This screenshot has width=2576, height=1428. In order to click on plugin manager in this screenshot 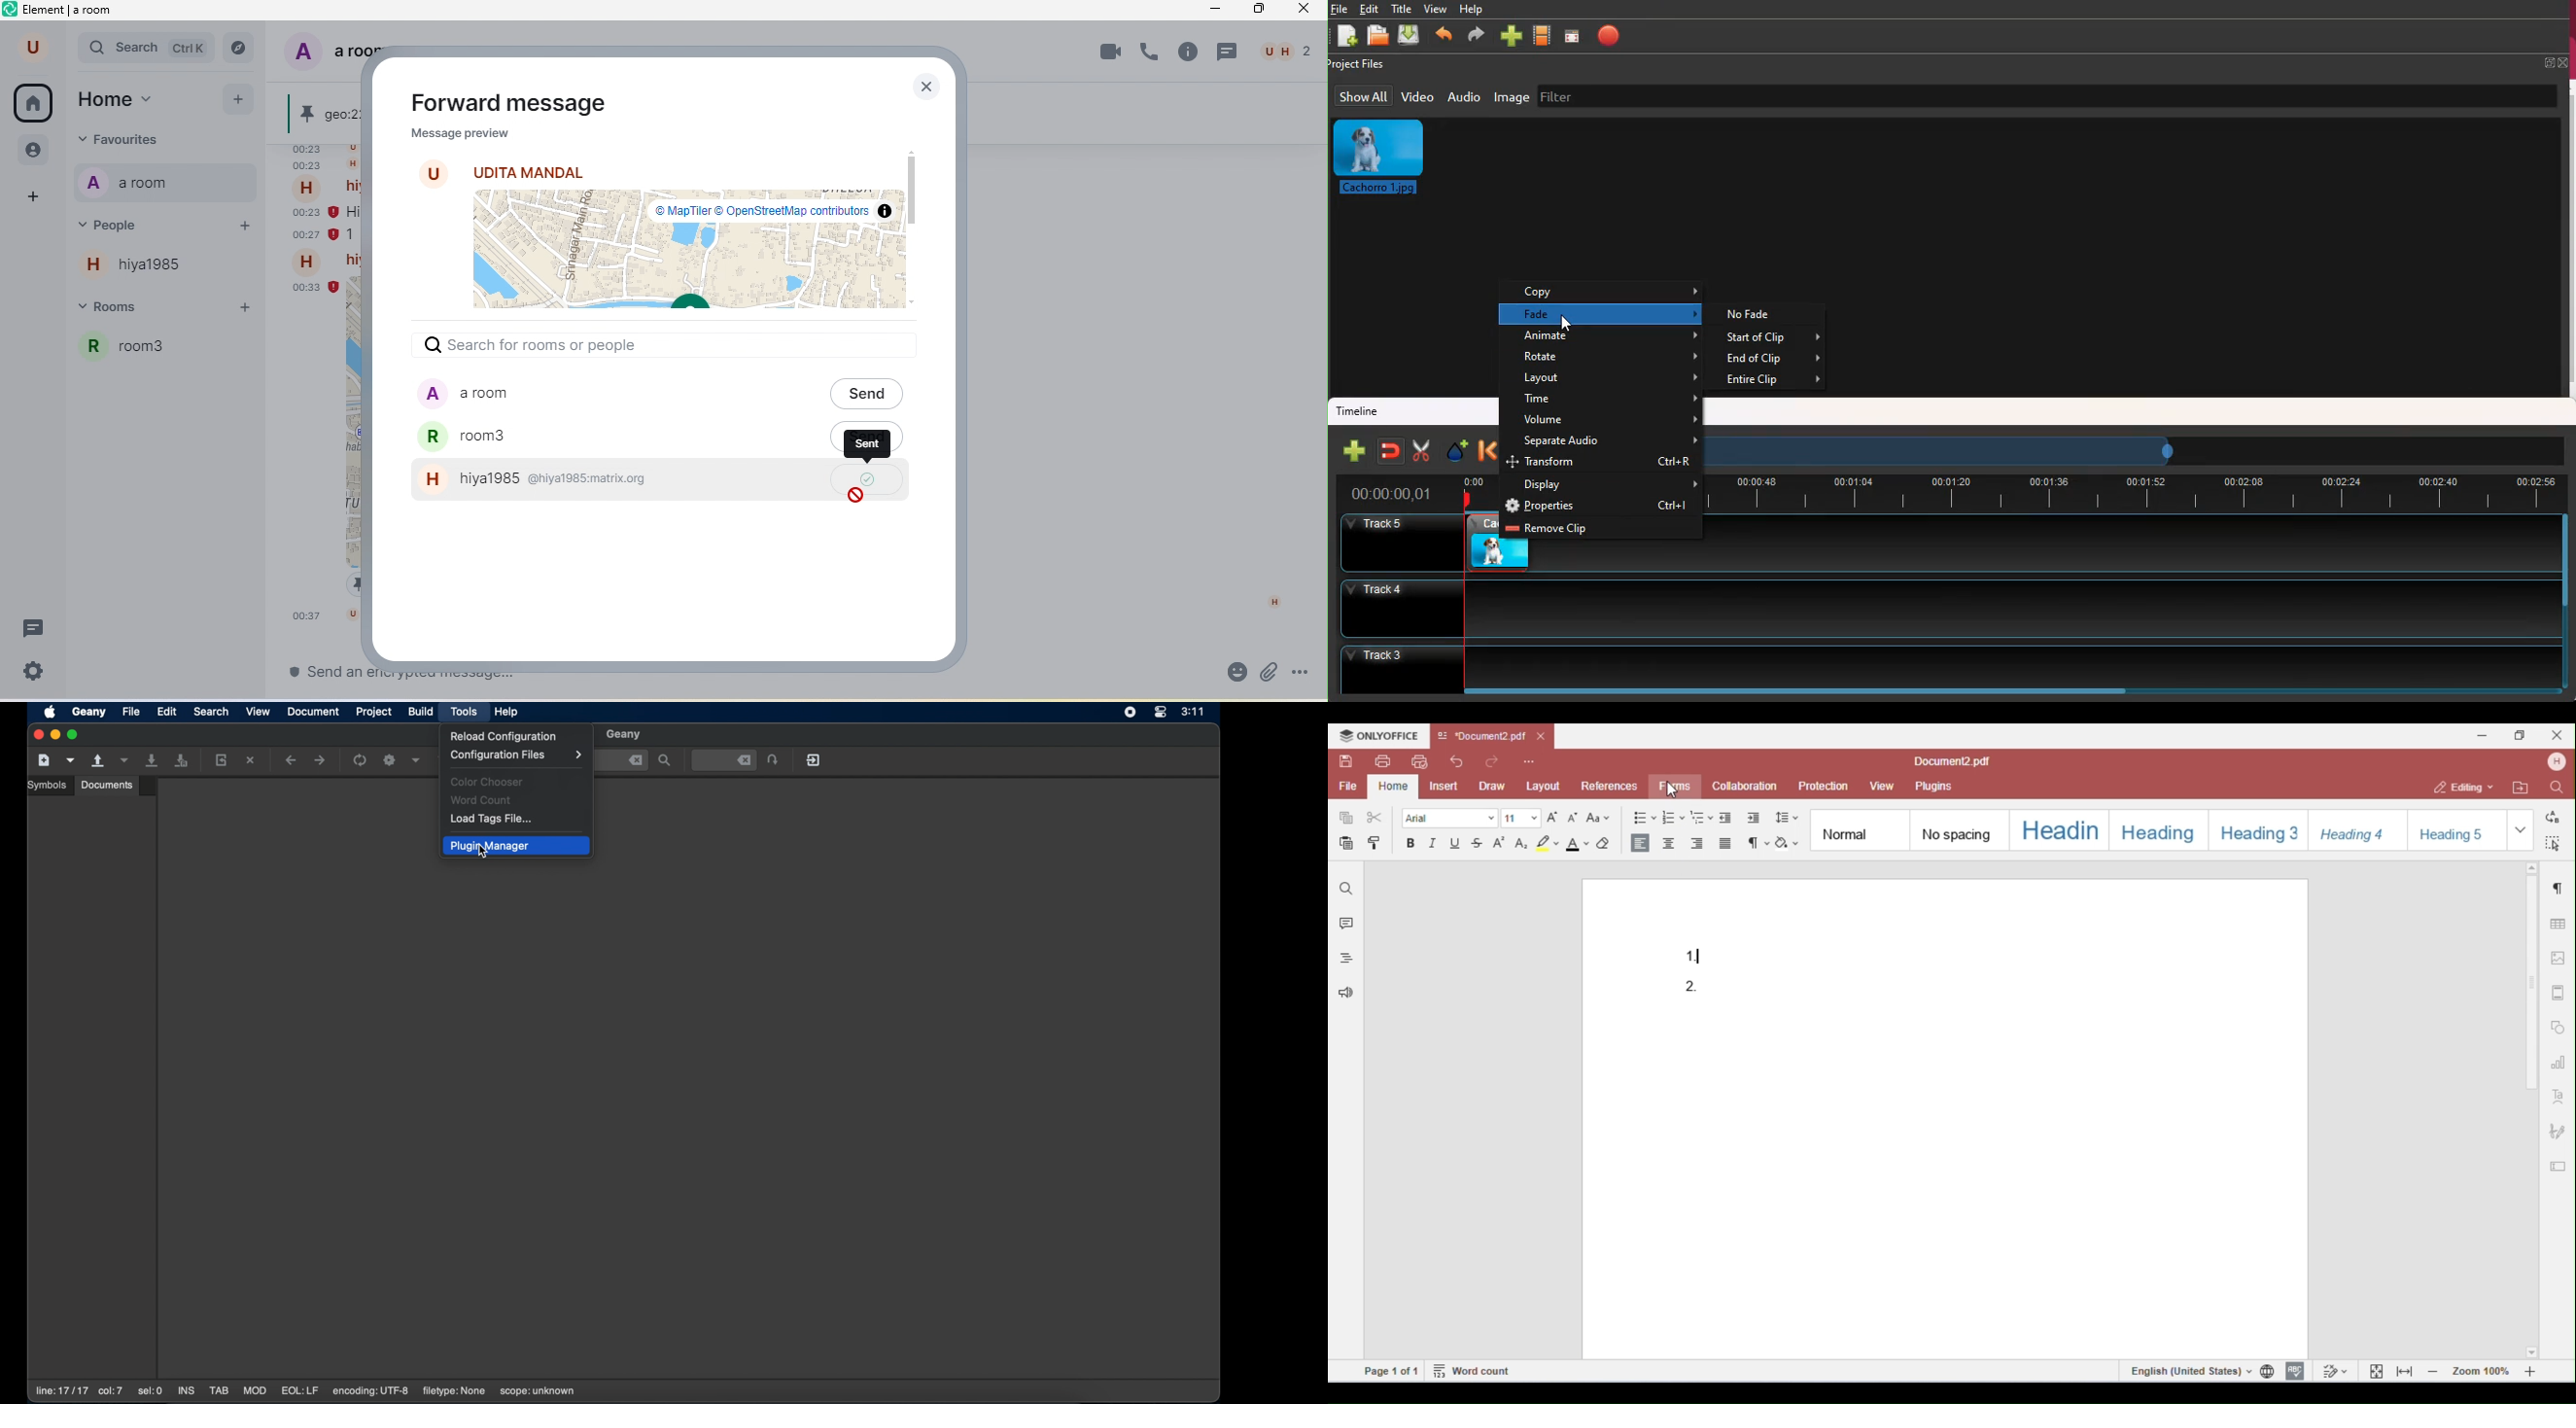, I will do `click(517, 846)`.